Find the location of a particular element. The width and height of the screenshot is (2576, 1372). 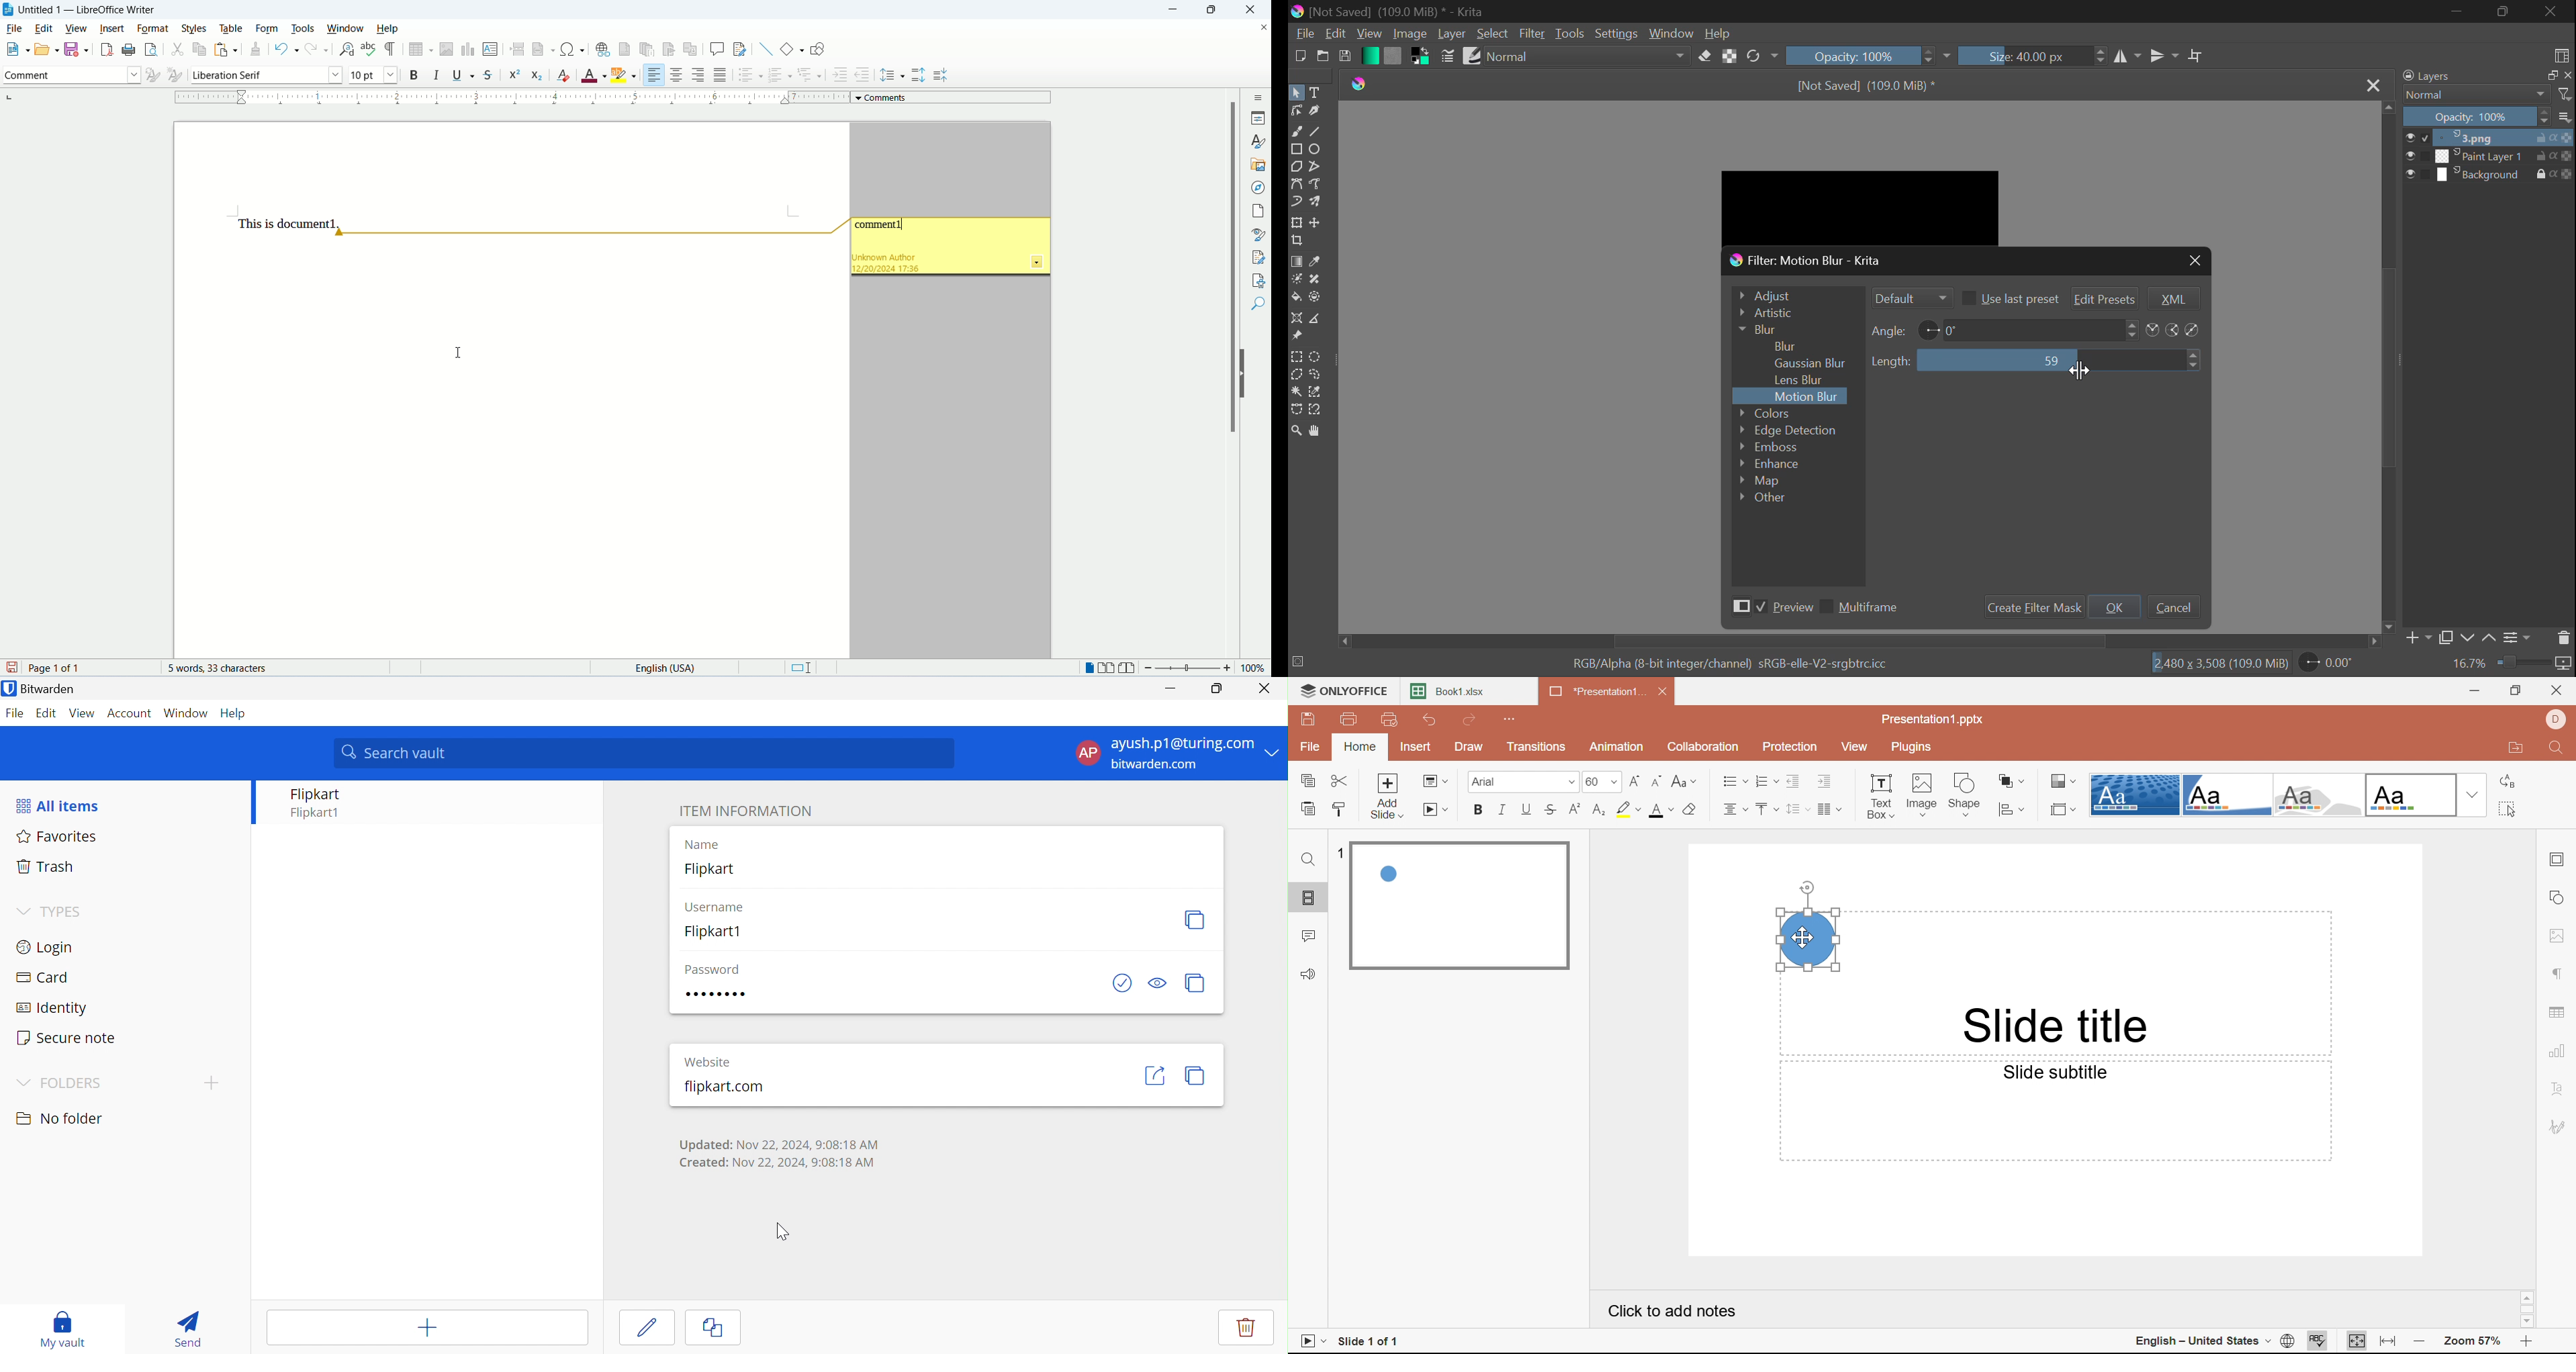

RGB/Alpha (8-bit integer/channel) sRGB-elle-V2-srgbtrc.icc is located at coordinates (1719, 661).